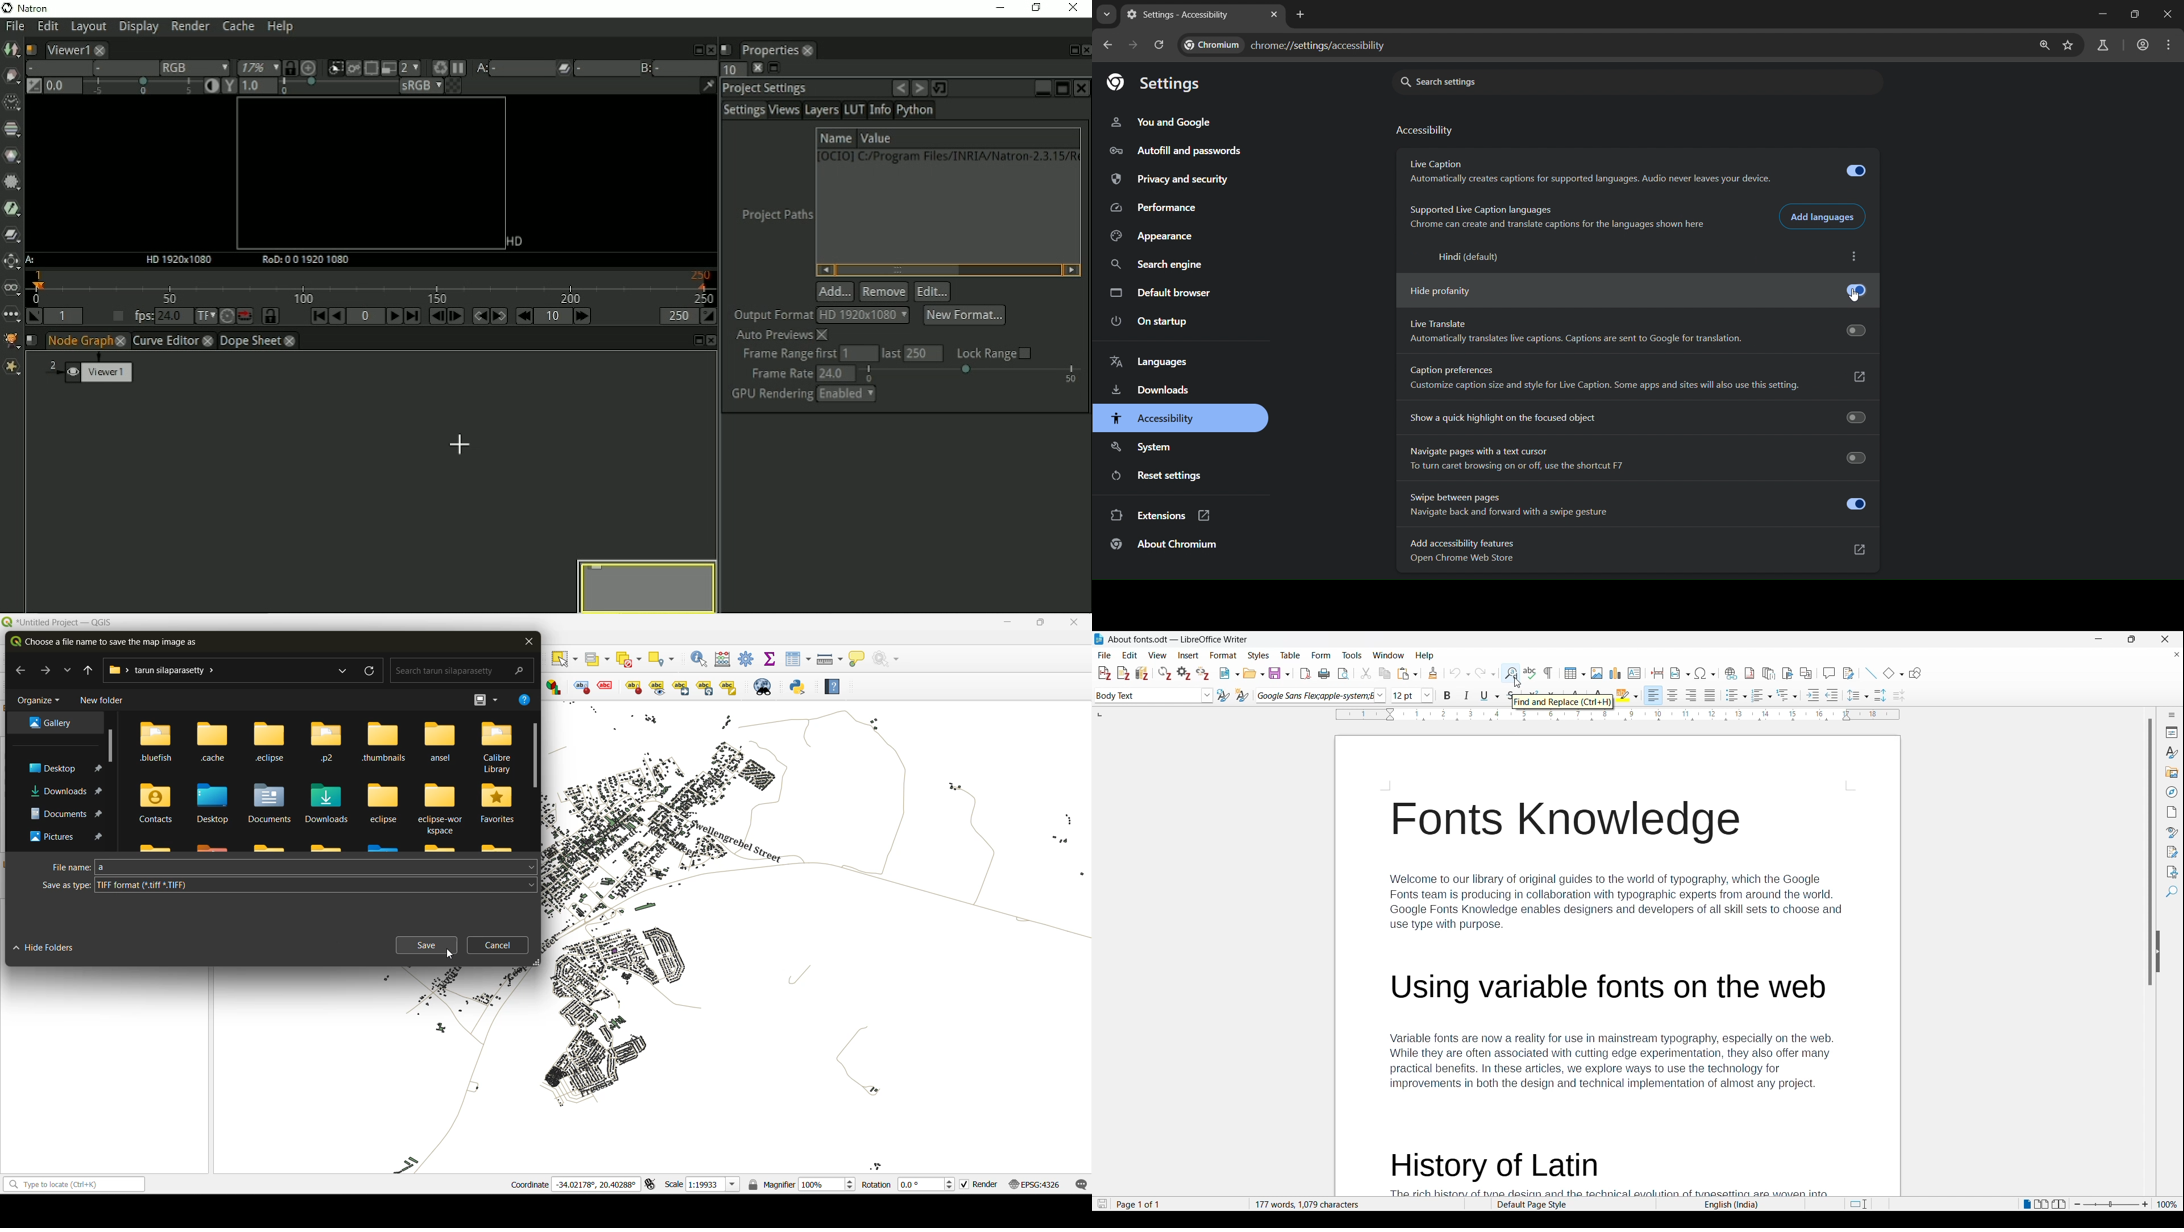 The height and width of the screenshot is (1232, 2184). Describe the element at coordinates (1254, 674) in the screenshot. I see `Open and Open options` at that location.